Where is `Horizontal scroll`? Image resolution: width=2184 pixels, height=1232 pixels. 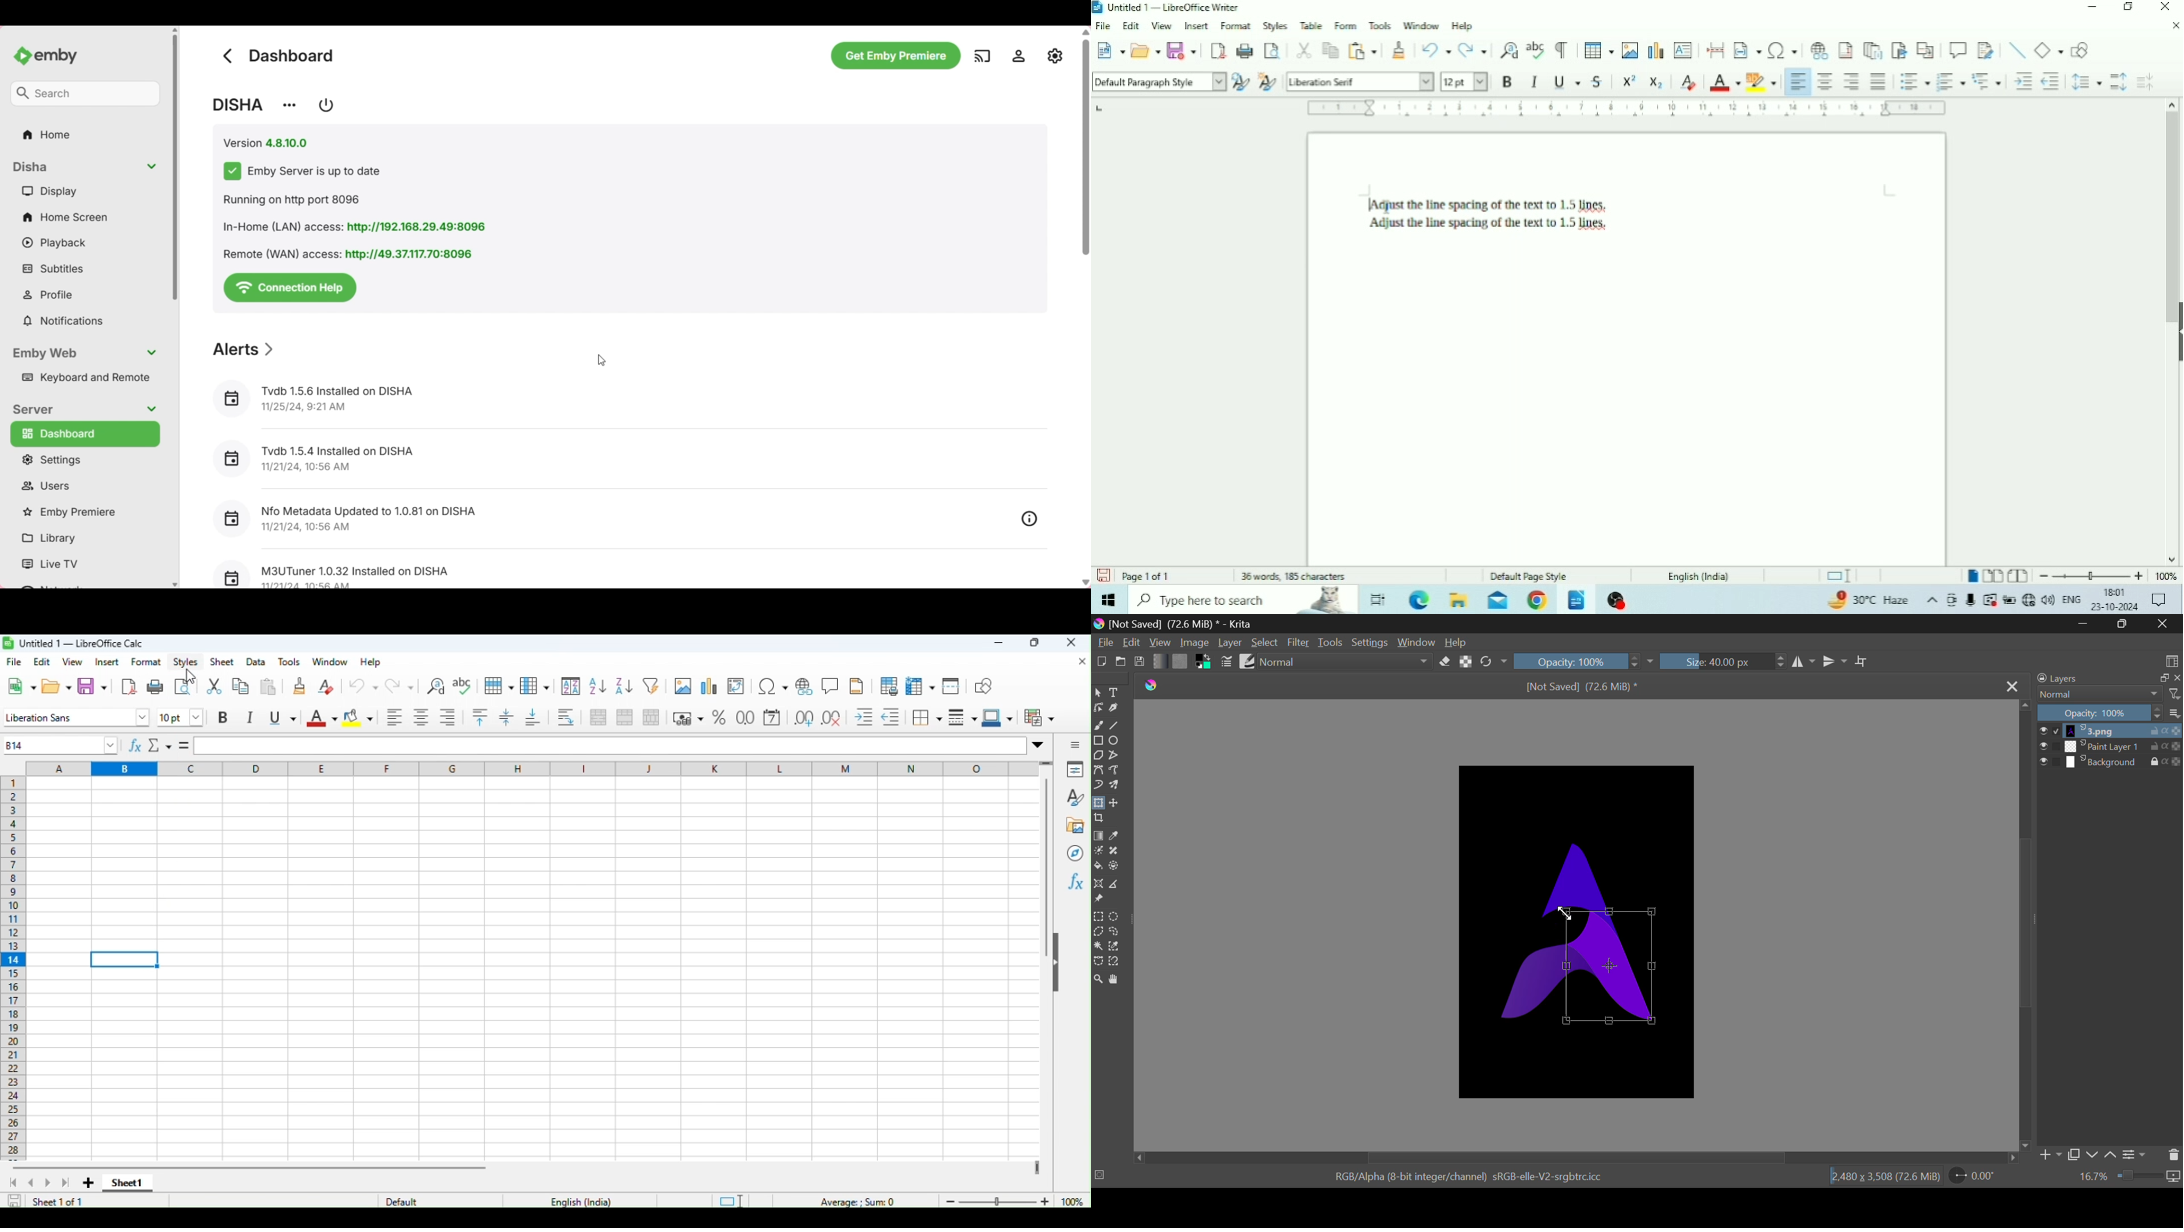 Horizontal scroll is located at coordinates (252, 1166).